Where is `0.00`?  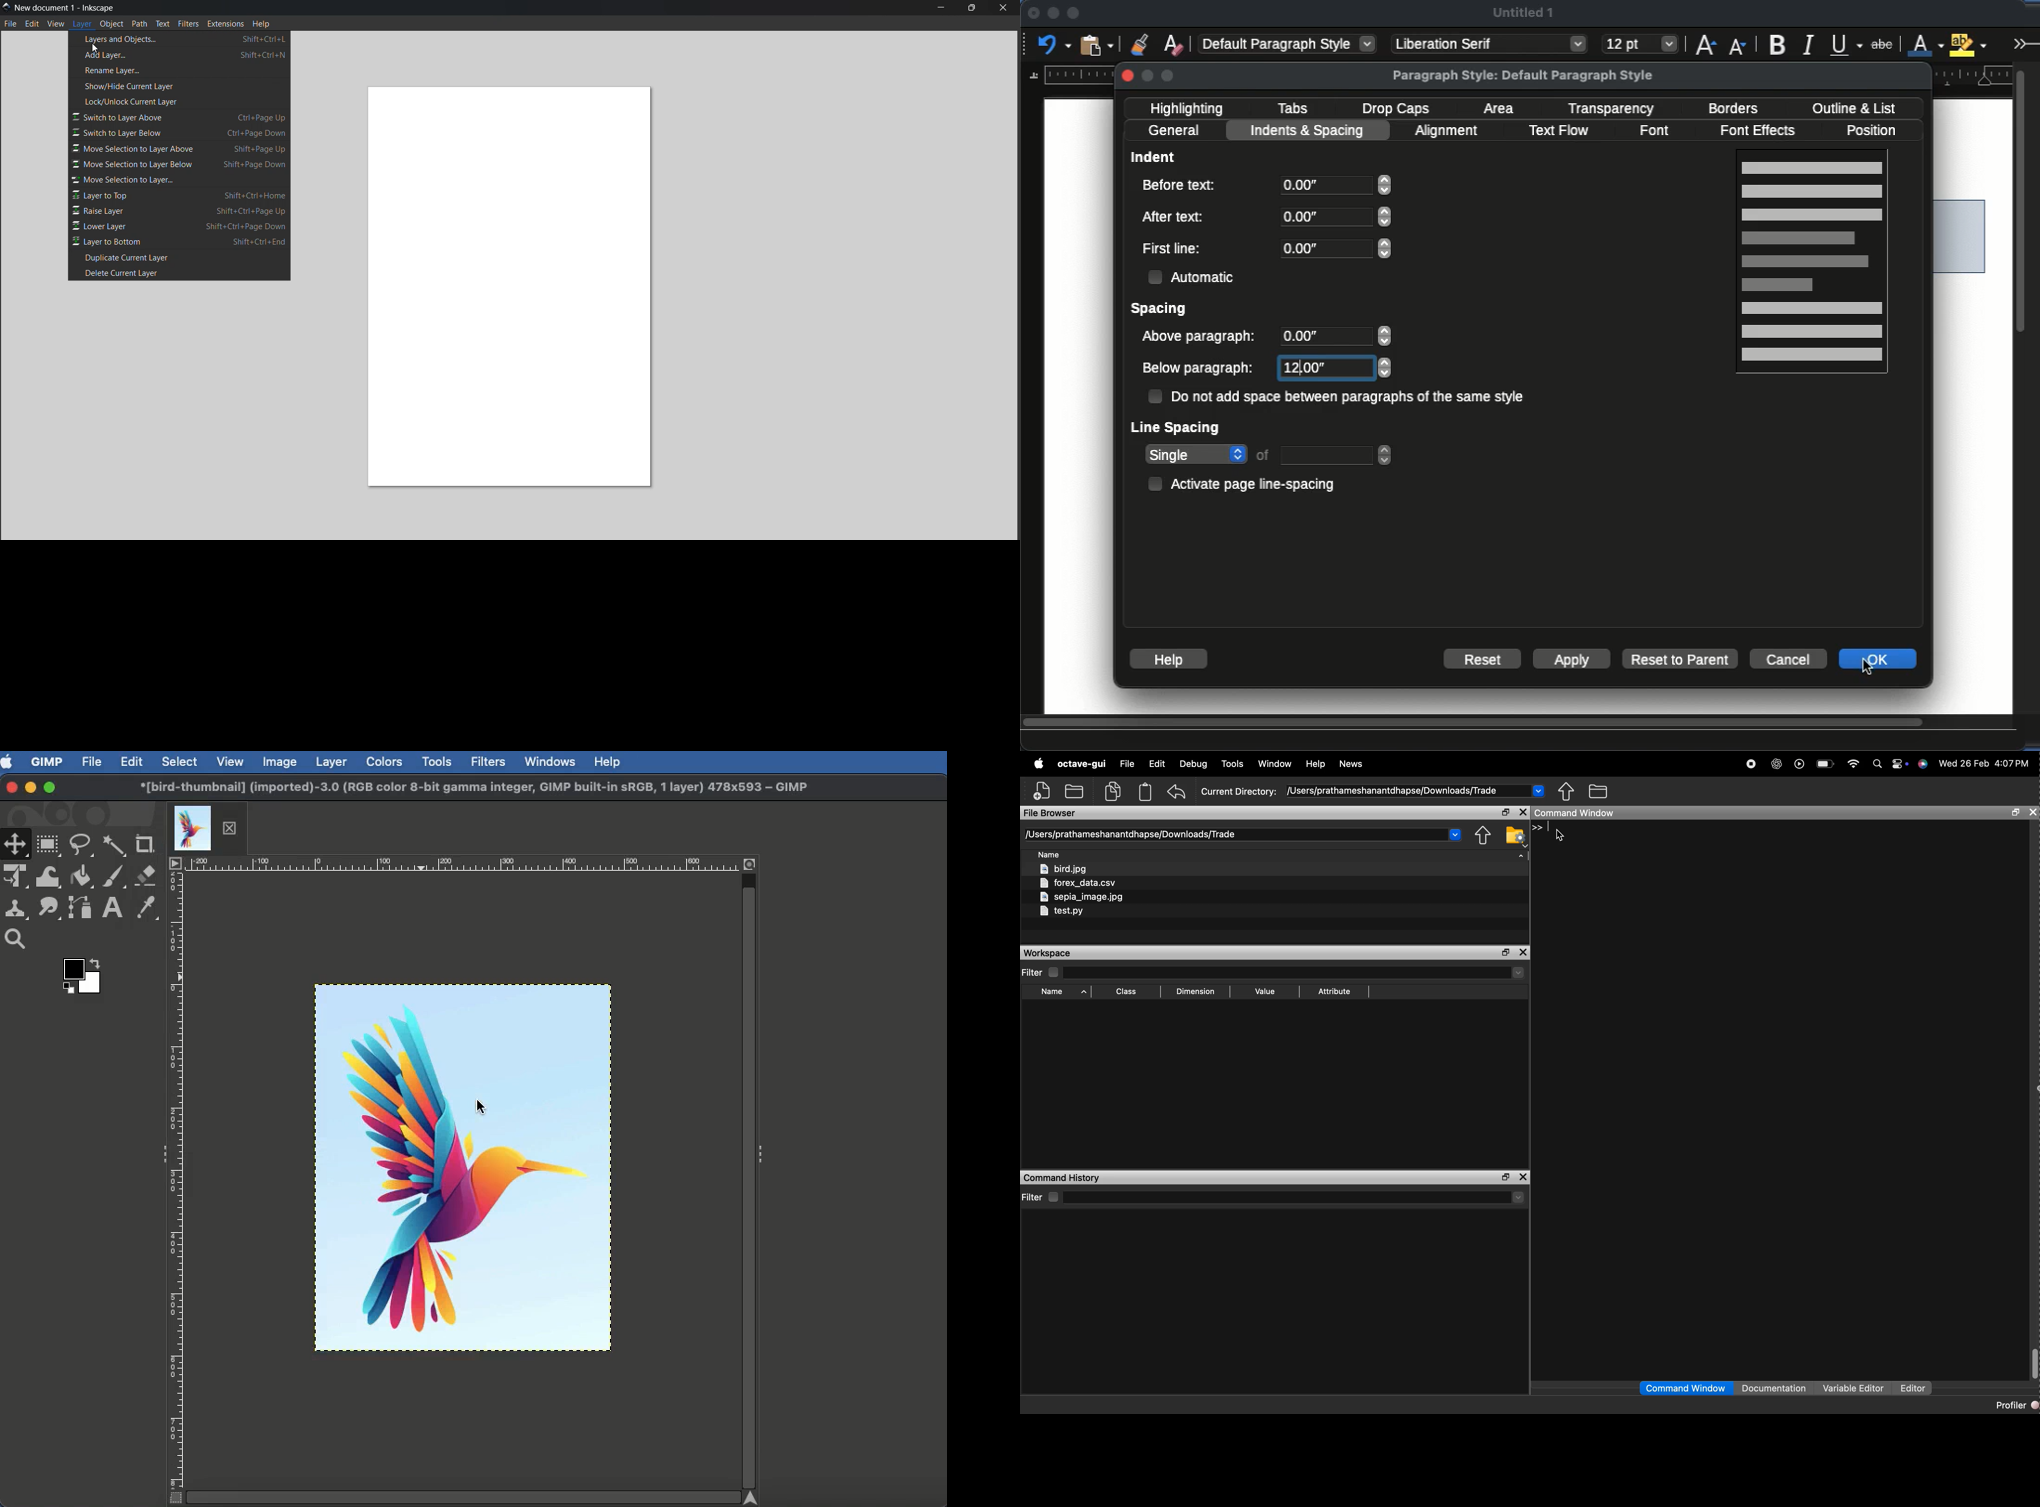
0.00 is located at coordinates (1337, 218).